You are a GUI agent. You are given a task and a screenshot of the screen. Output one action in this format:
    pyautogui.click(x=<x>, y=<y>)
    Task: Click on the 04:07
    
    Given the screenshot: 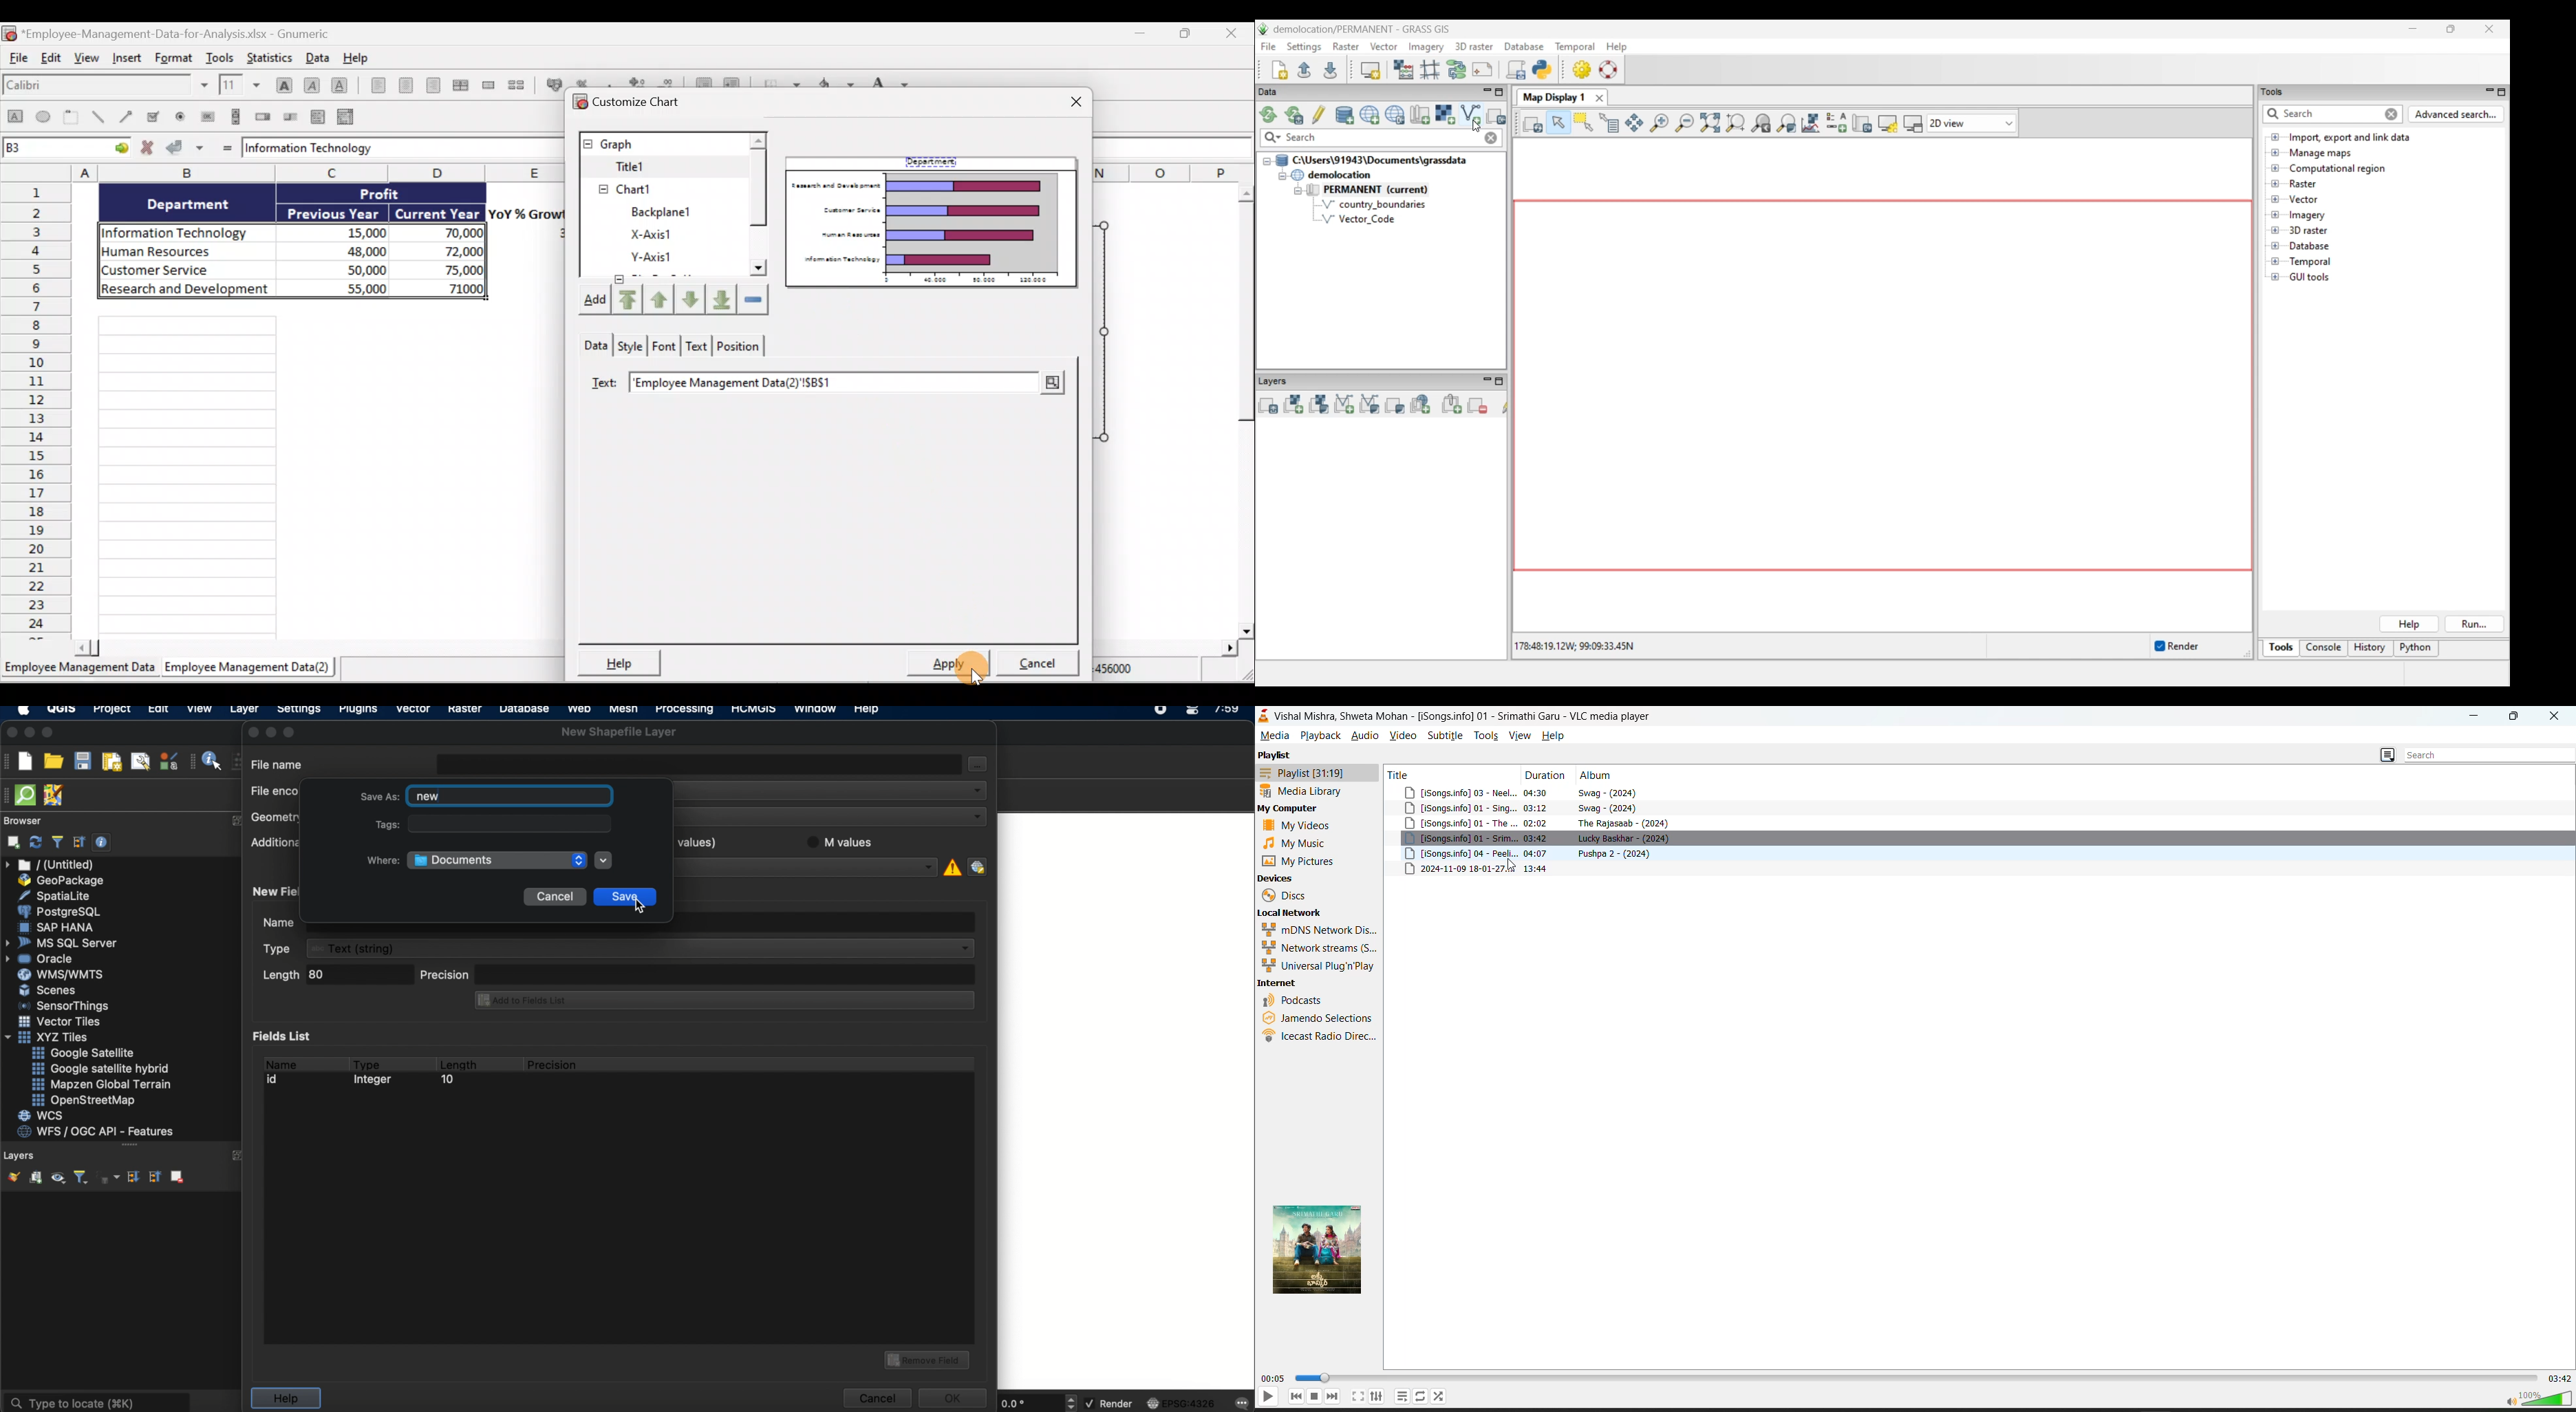 What is the action you would take?
    pyautogui.click(x=1534, y=853)
    